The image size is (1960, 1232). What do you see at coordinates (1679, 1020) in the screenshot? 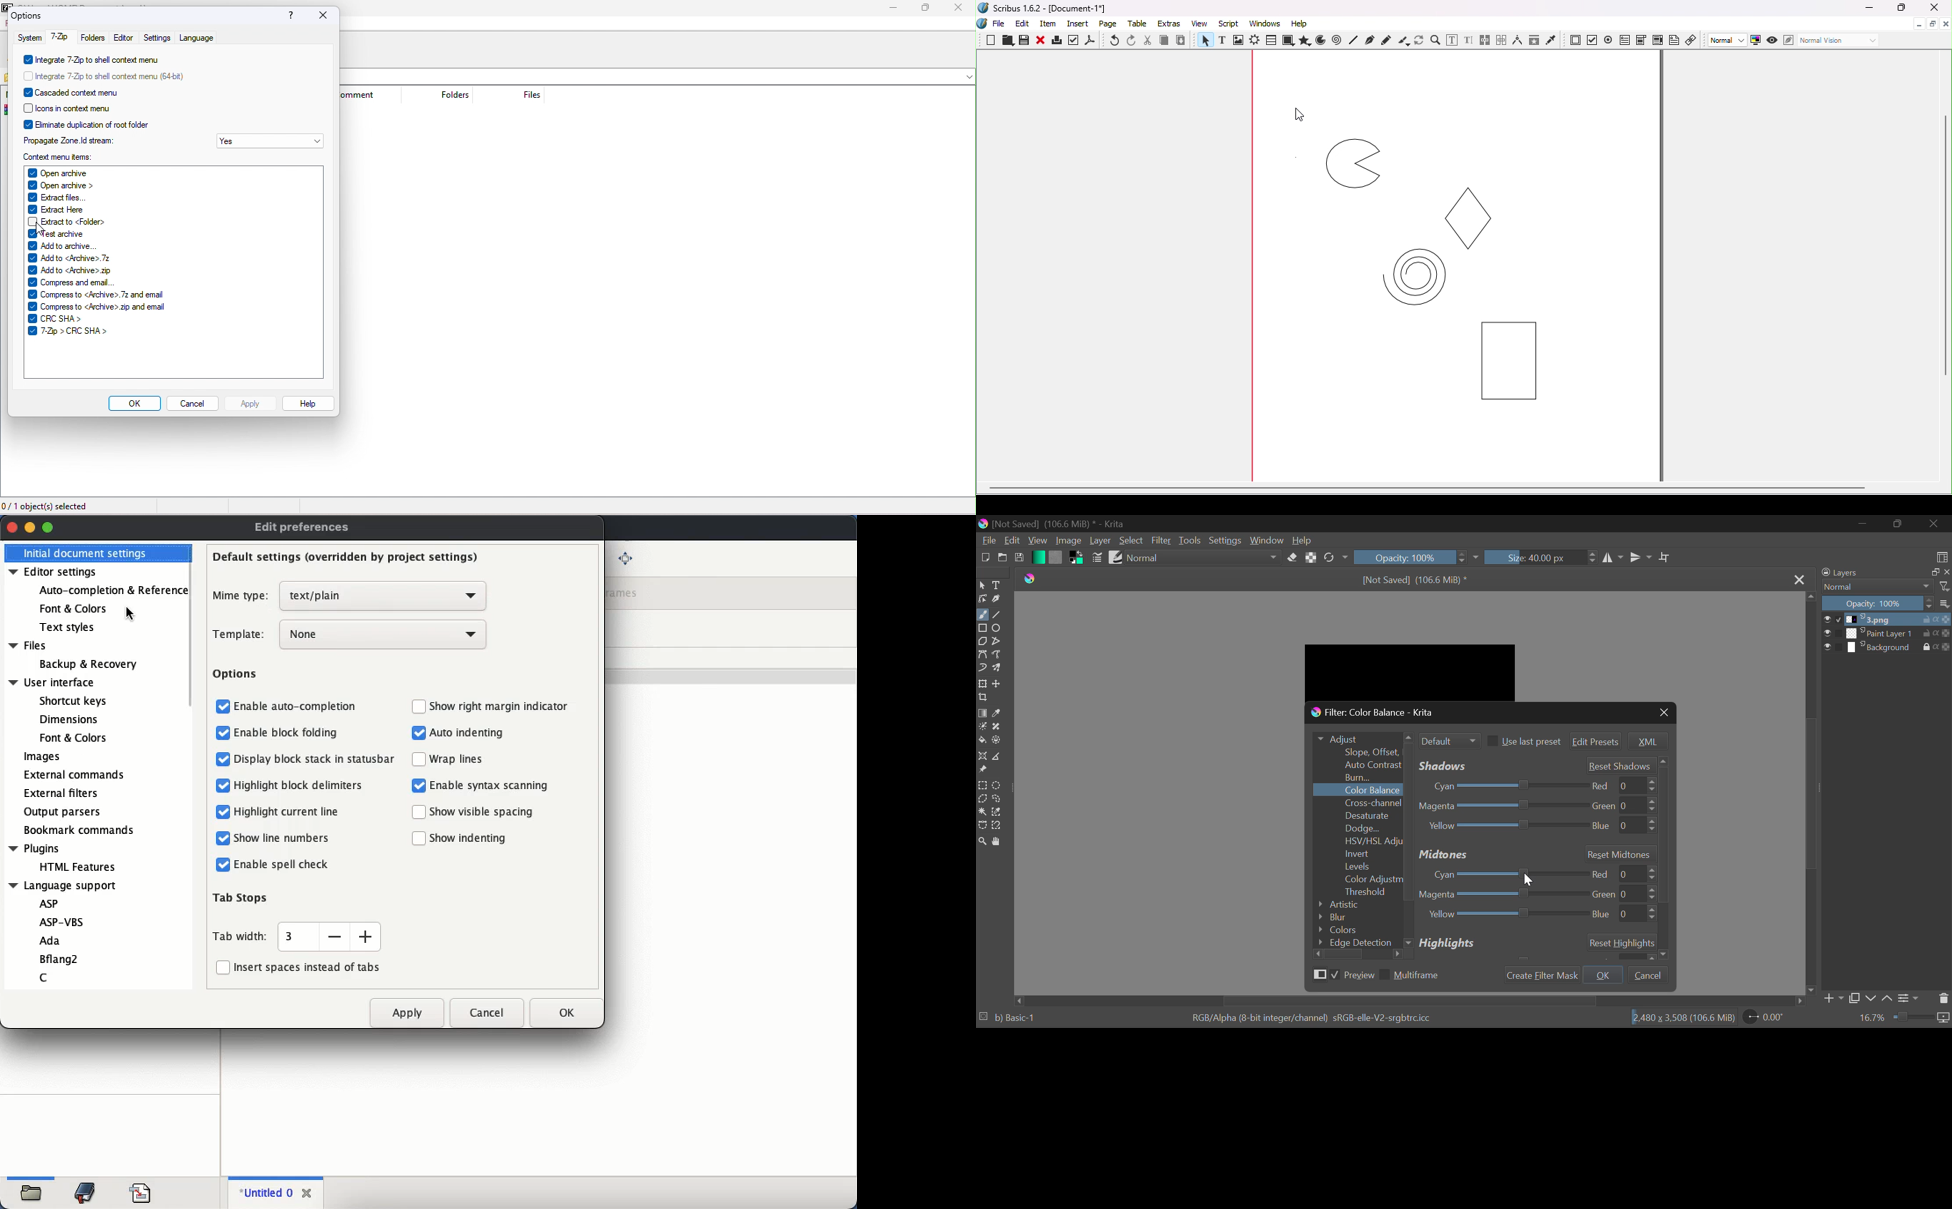
I see `2480 x 3,508 (106.6 MiB)` at bounding box center [1679, 1020].